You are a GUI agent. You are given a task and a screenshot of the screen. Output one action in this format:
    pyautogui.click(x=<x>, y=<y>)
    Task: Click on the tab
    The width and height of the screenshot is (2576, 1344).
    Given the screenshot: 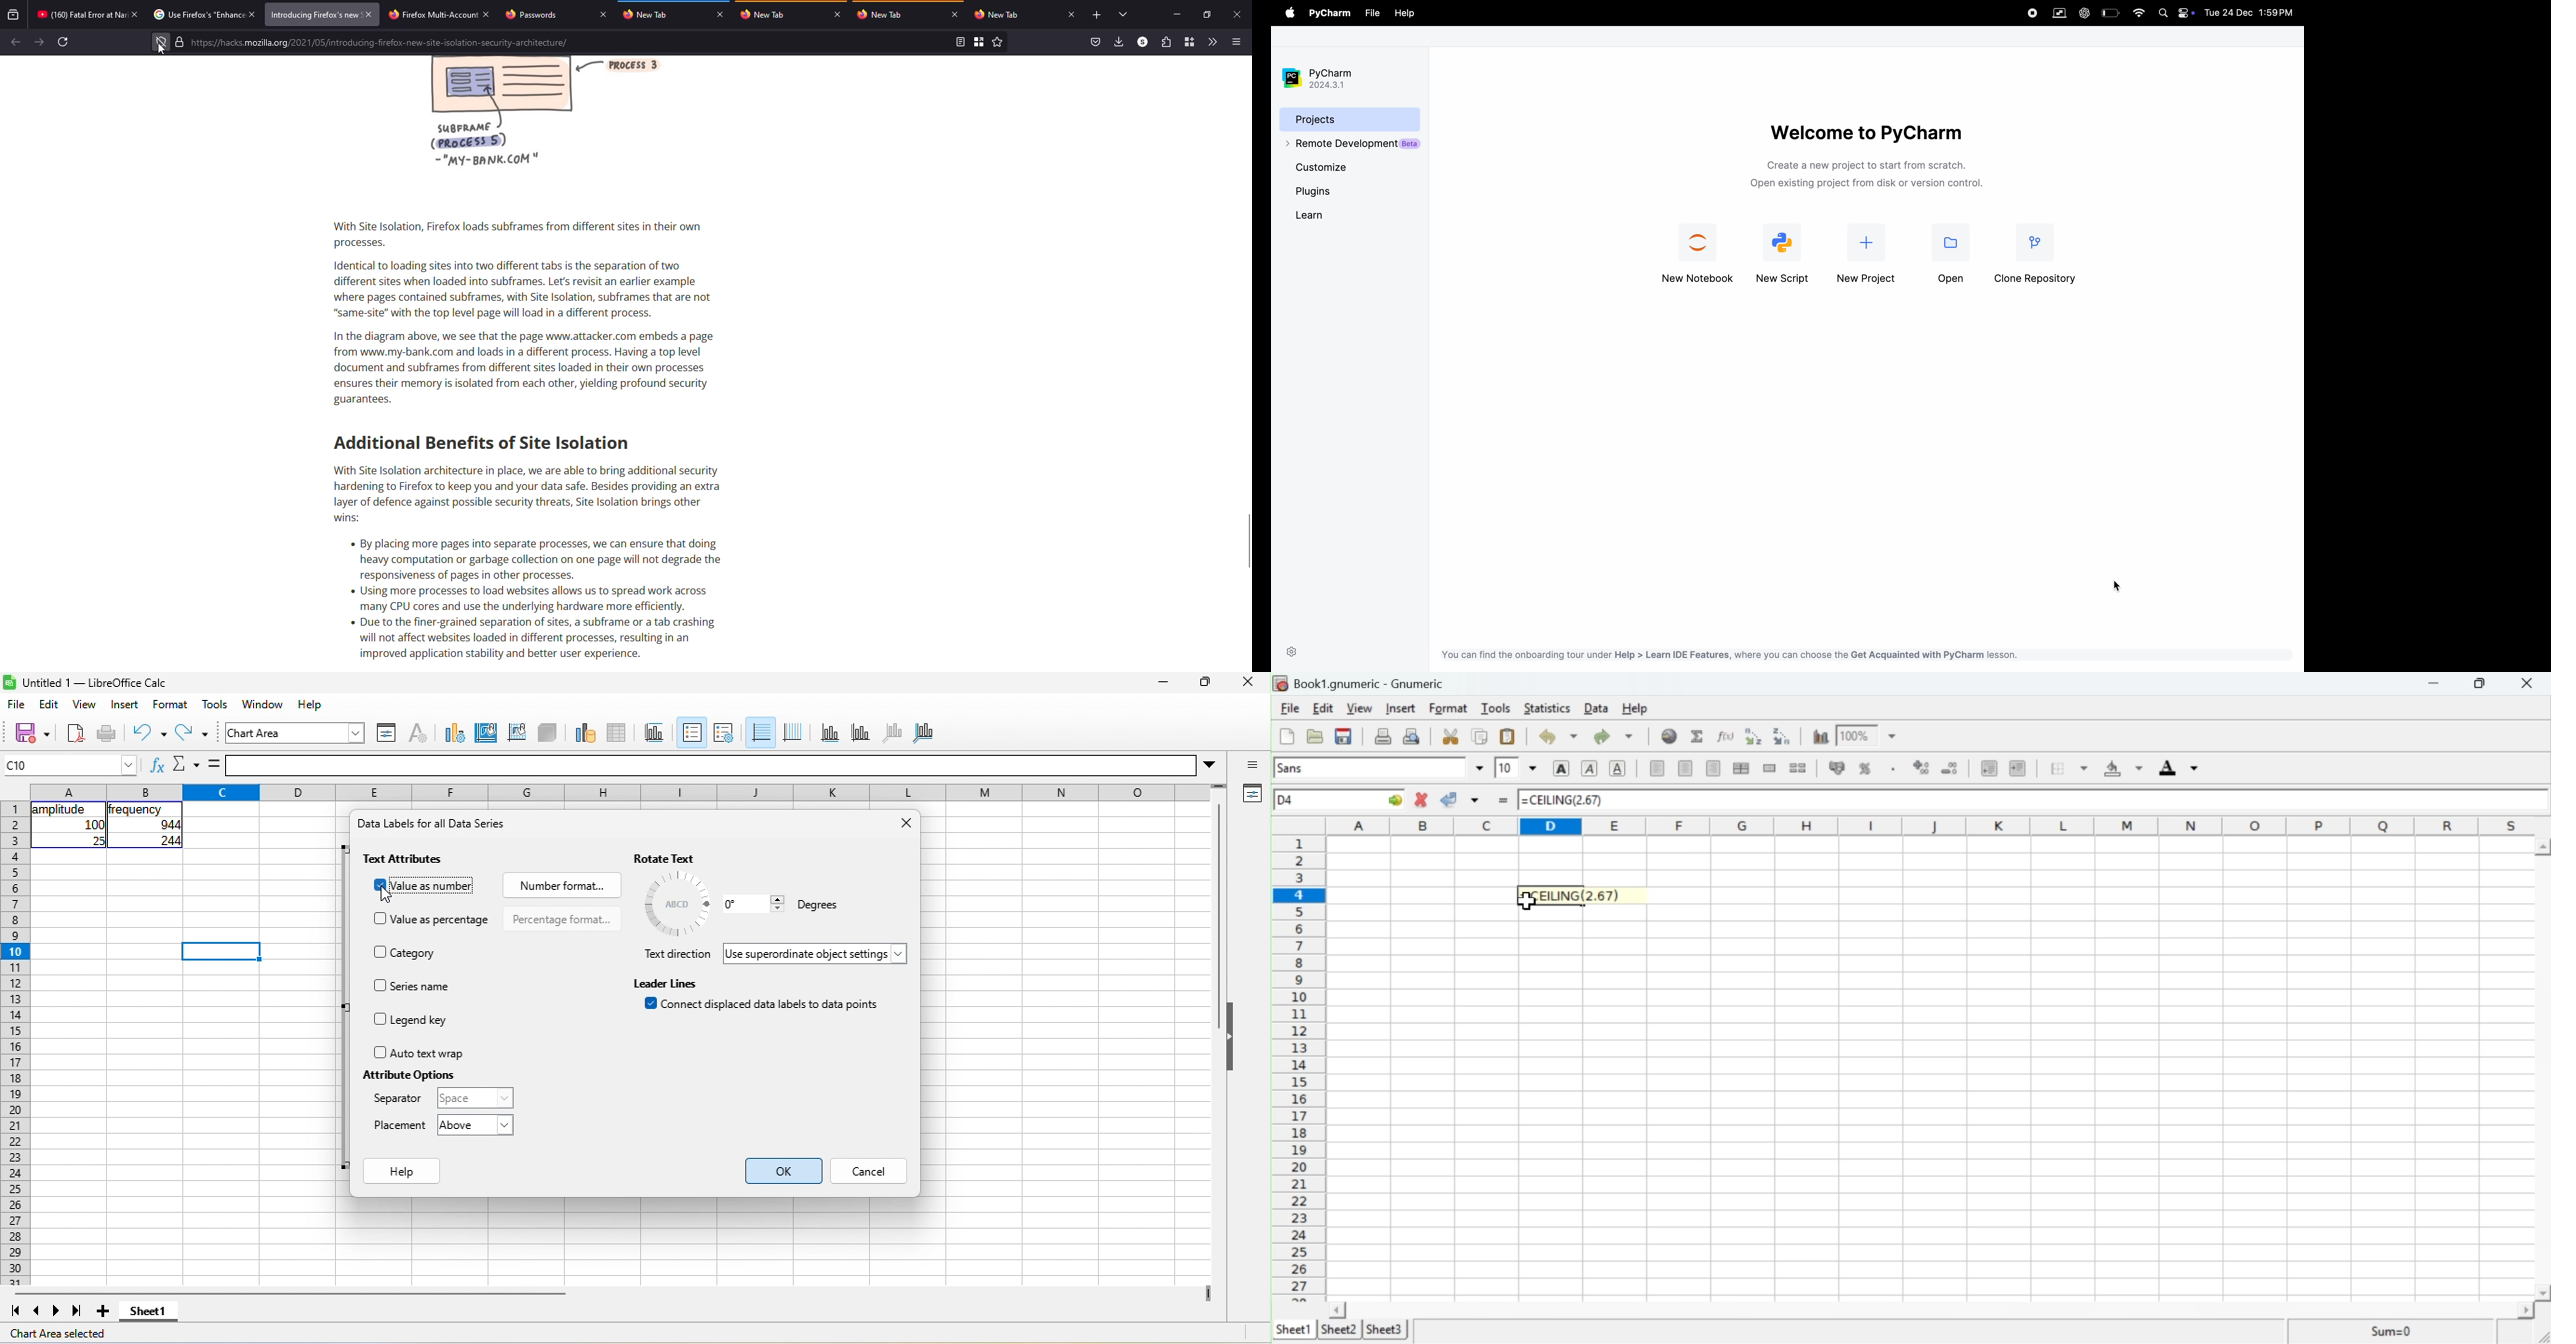 What is the action you would take?
    pyautogui.click(x=535, y=14)
    